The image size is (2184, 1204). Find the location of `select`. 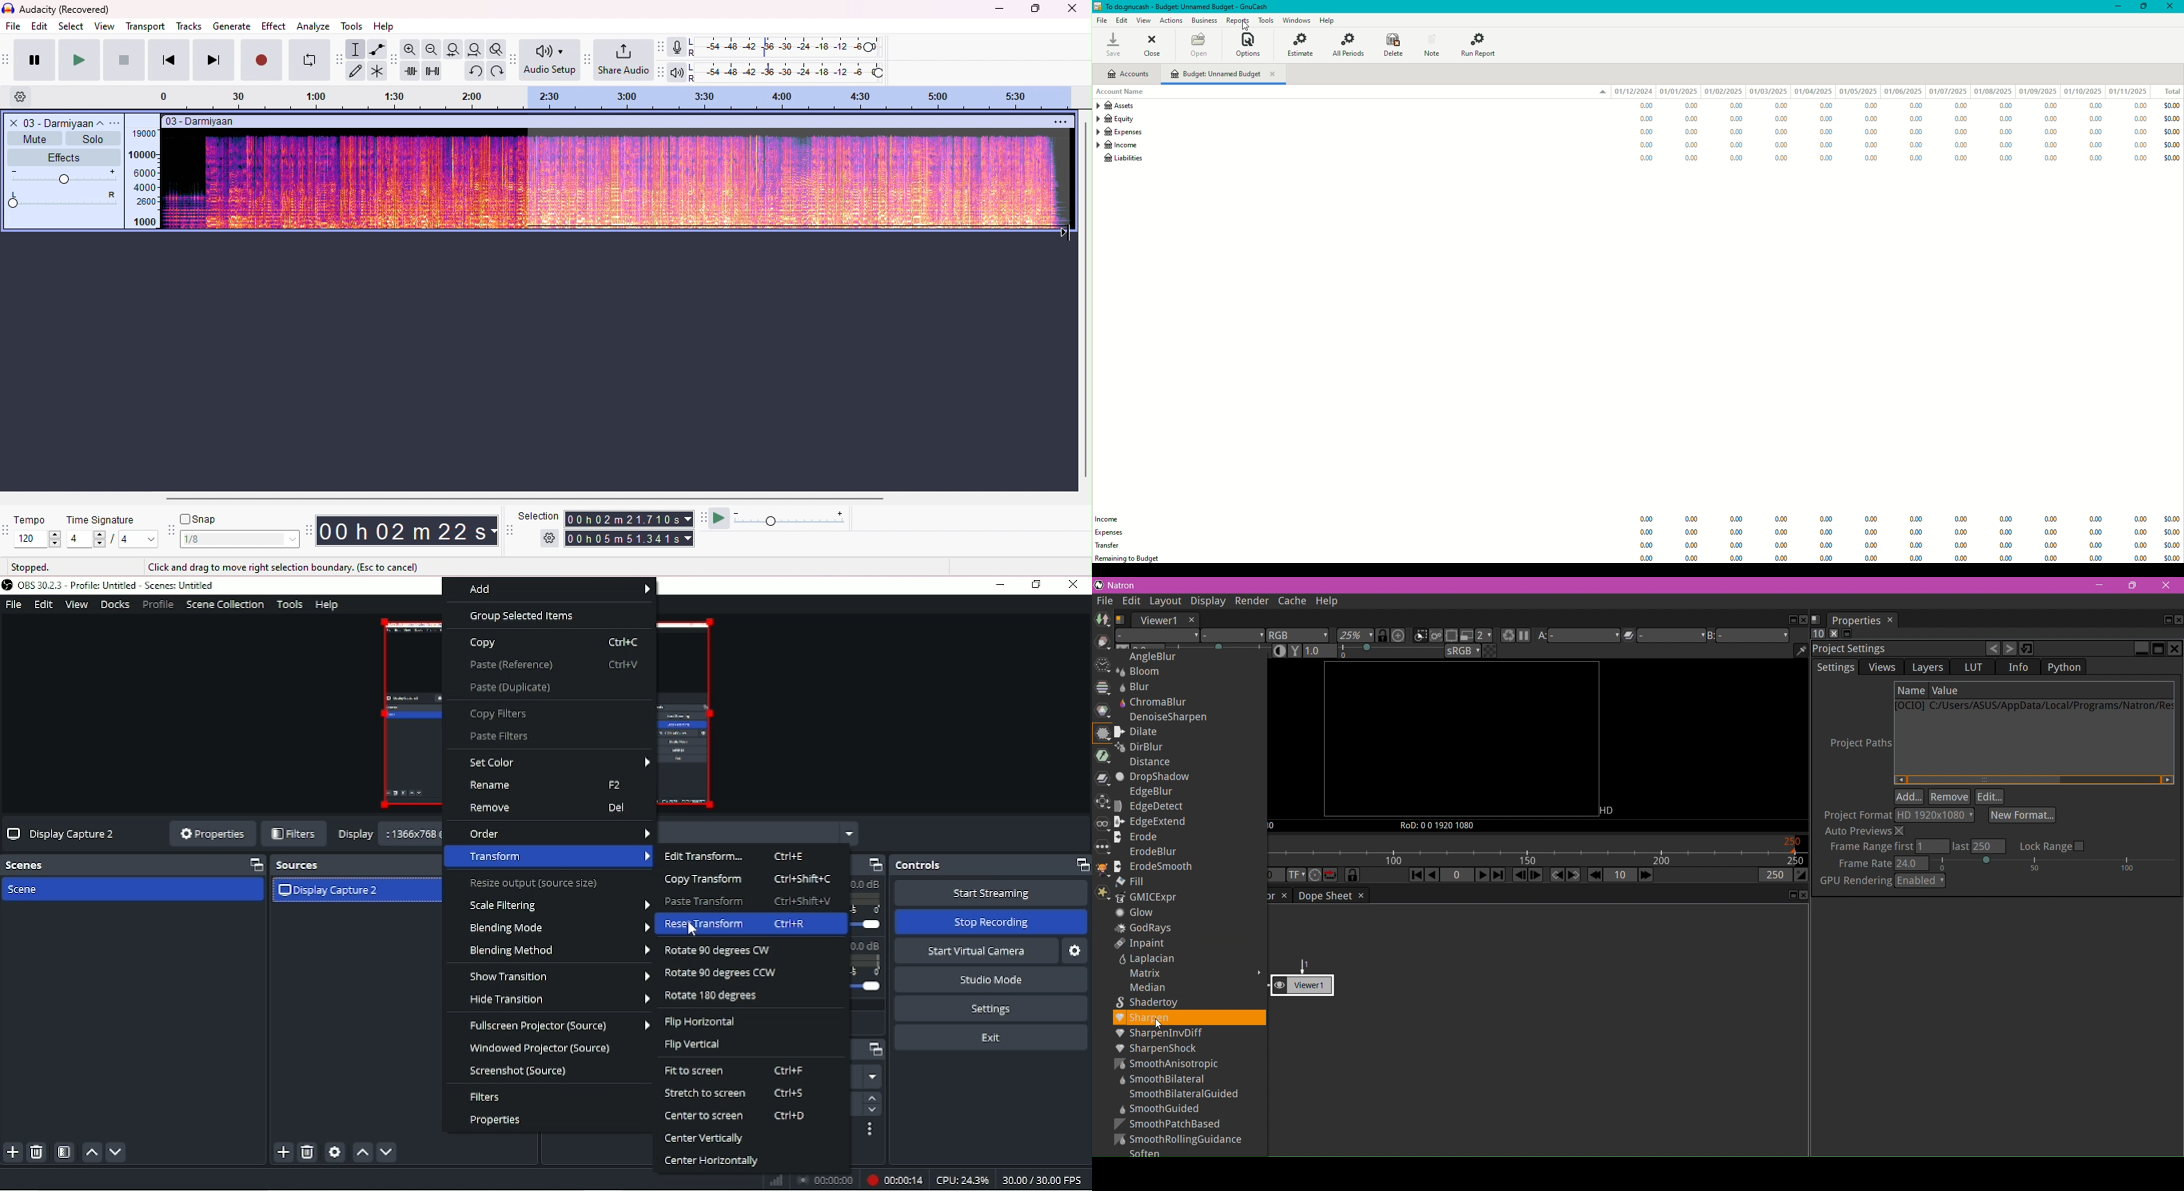

select is located at coordinates (72, 26).